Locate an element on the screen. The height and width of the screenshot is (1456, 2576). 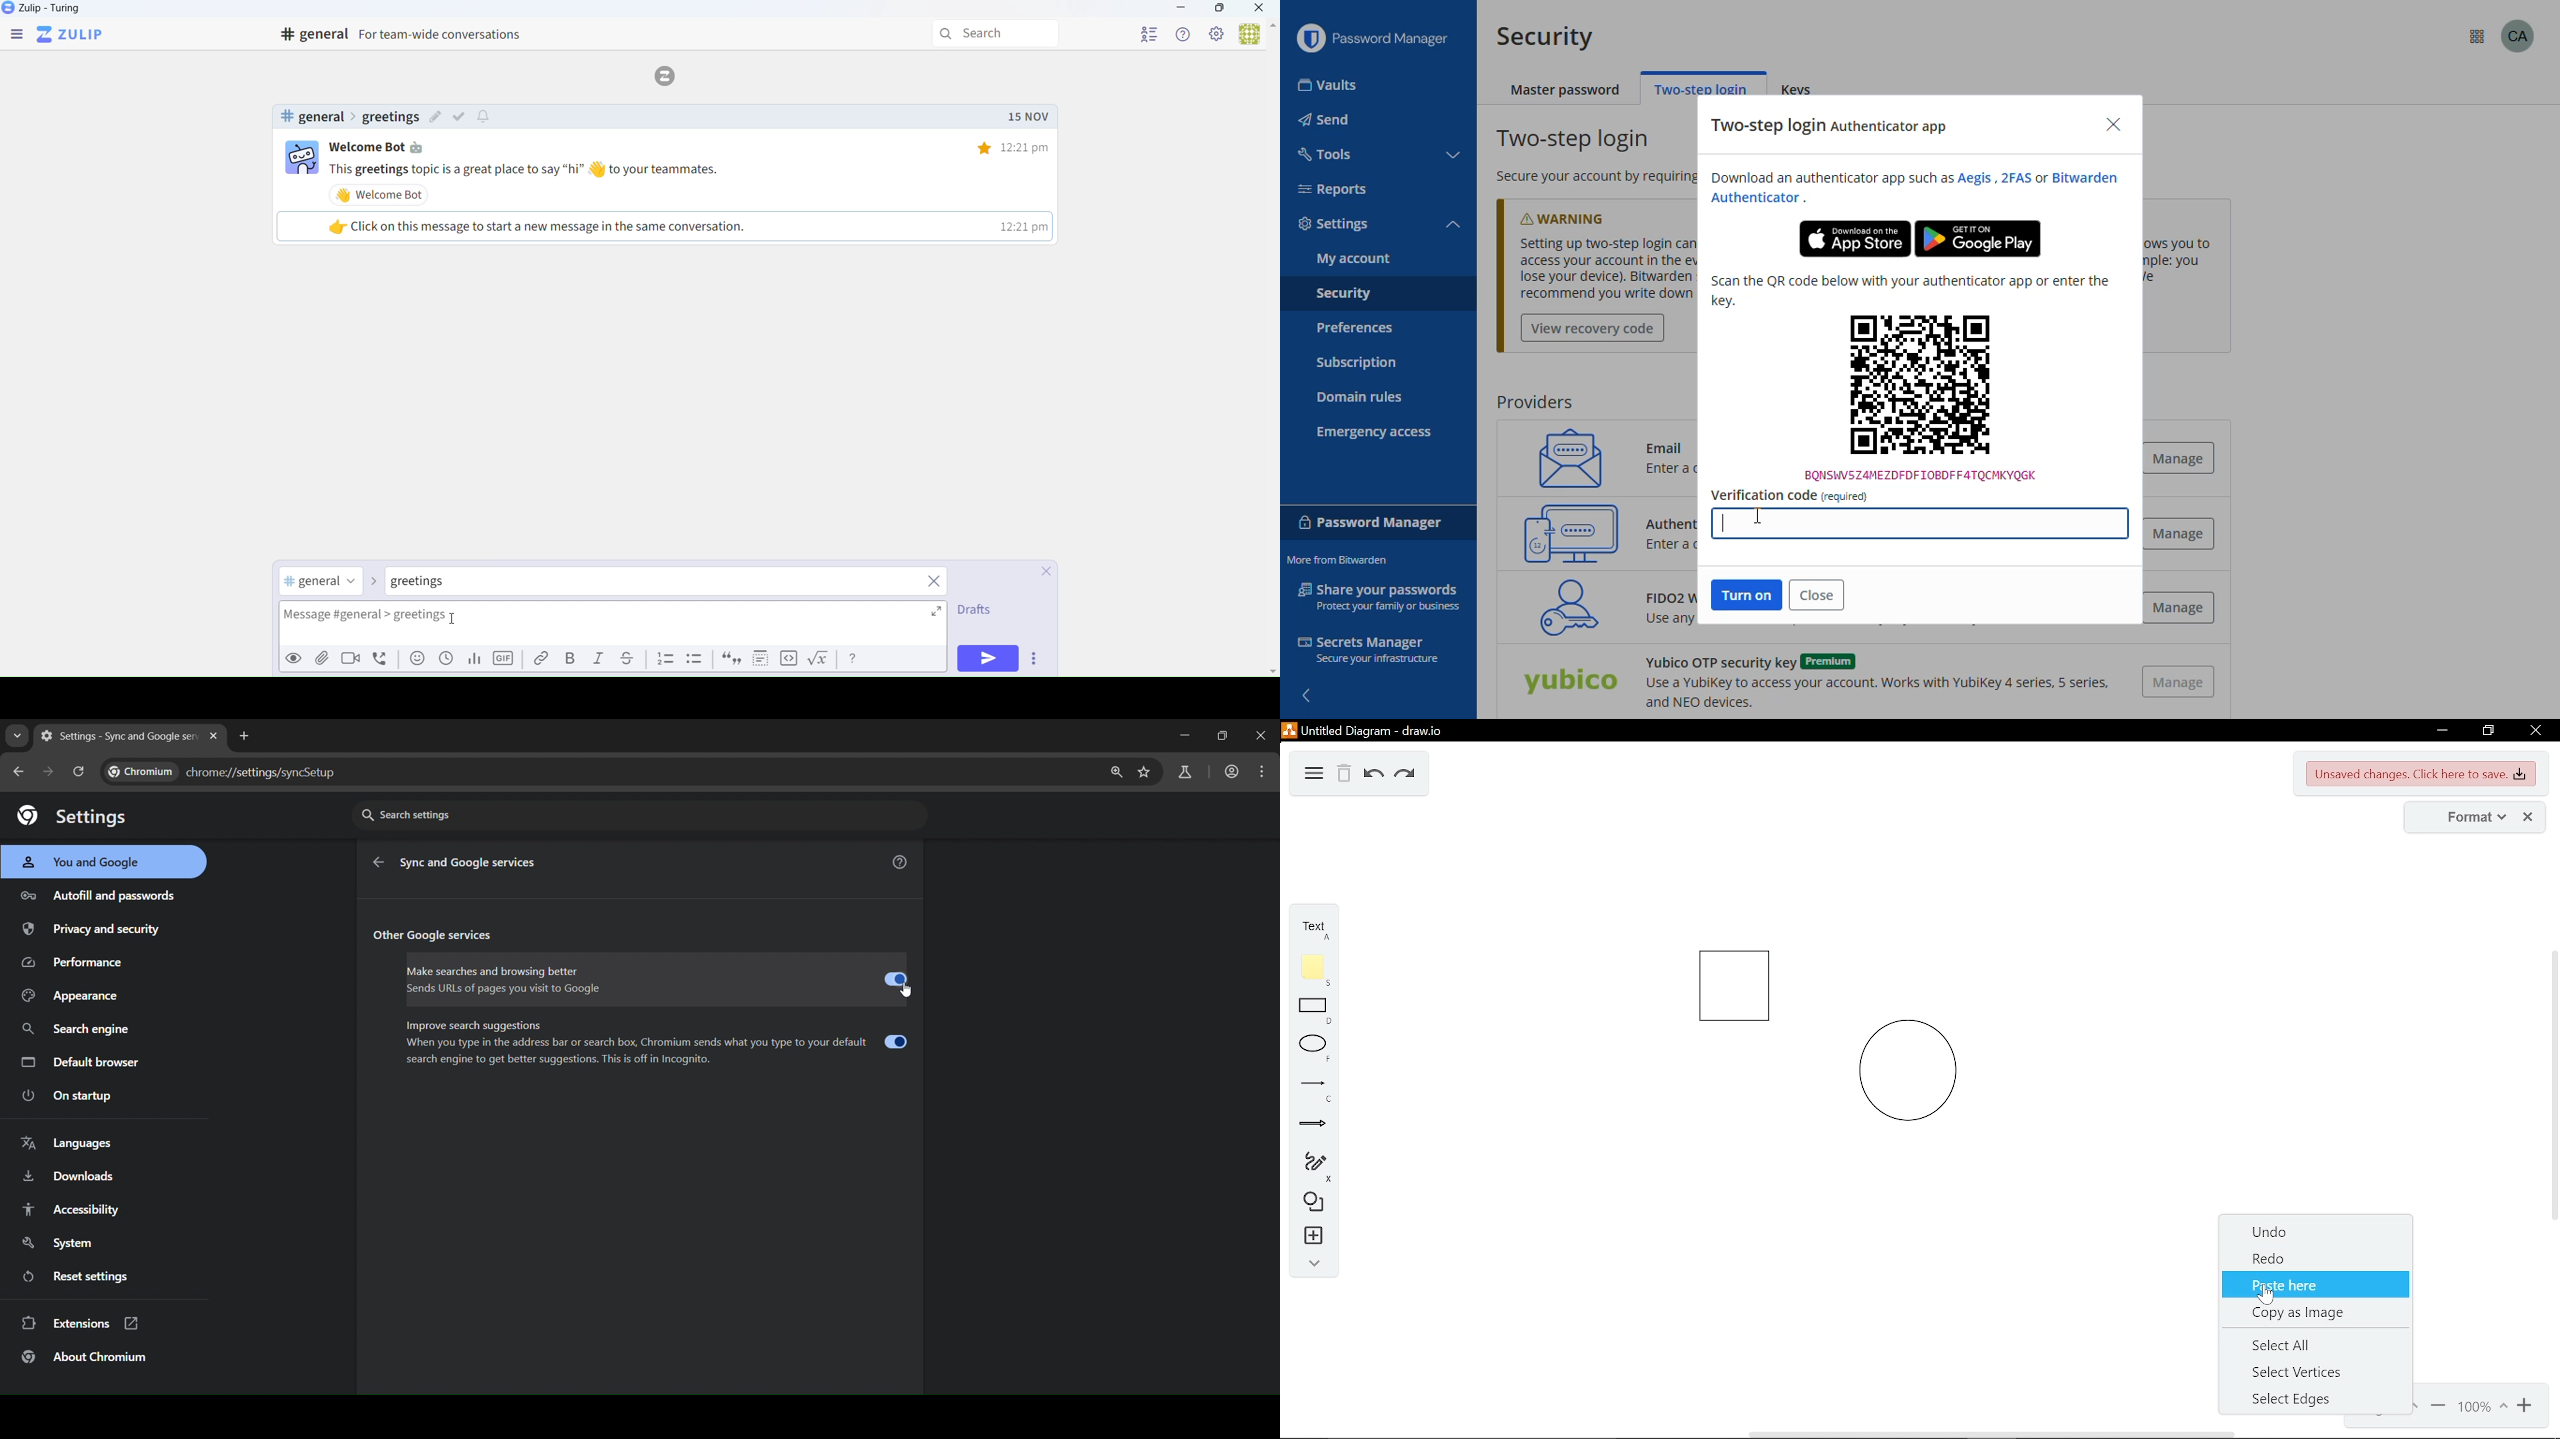
search settings is located at coordinates (641, 816).